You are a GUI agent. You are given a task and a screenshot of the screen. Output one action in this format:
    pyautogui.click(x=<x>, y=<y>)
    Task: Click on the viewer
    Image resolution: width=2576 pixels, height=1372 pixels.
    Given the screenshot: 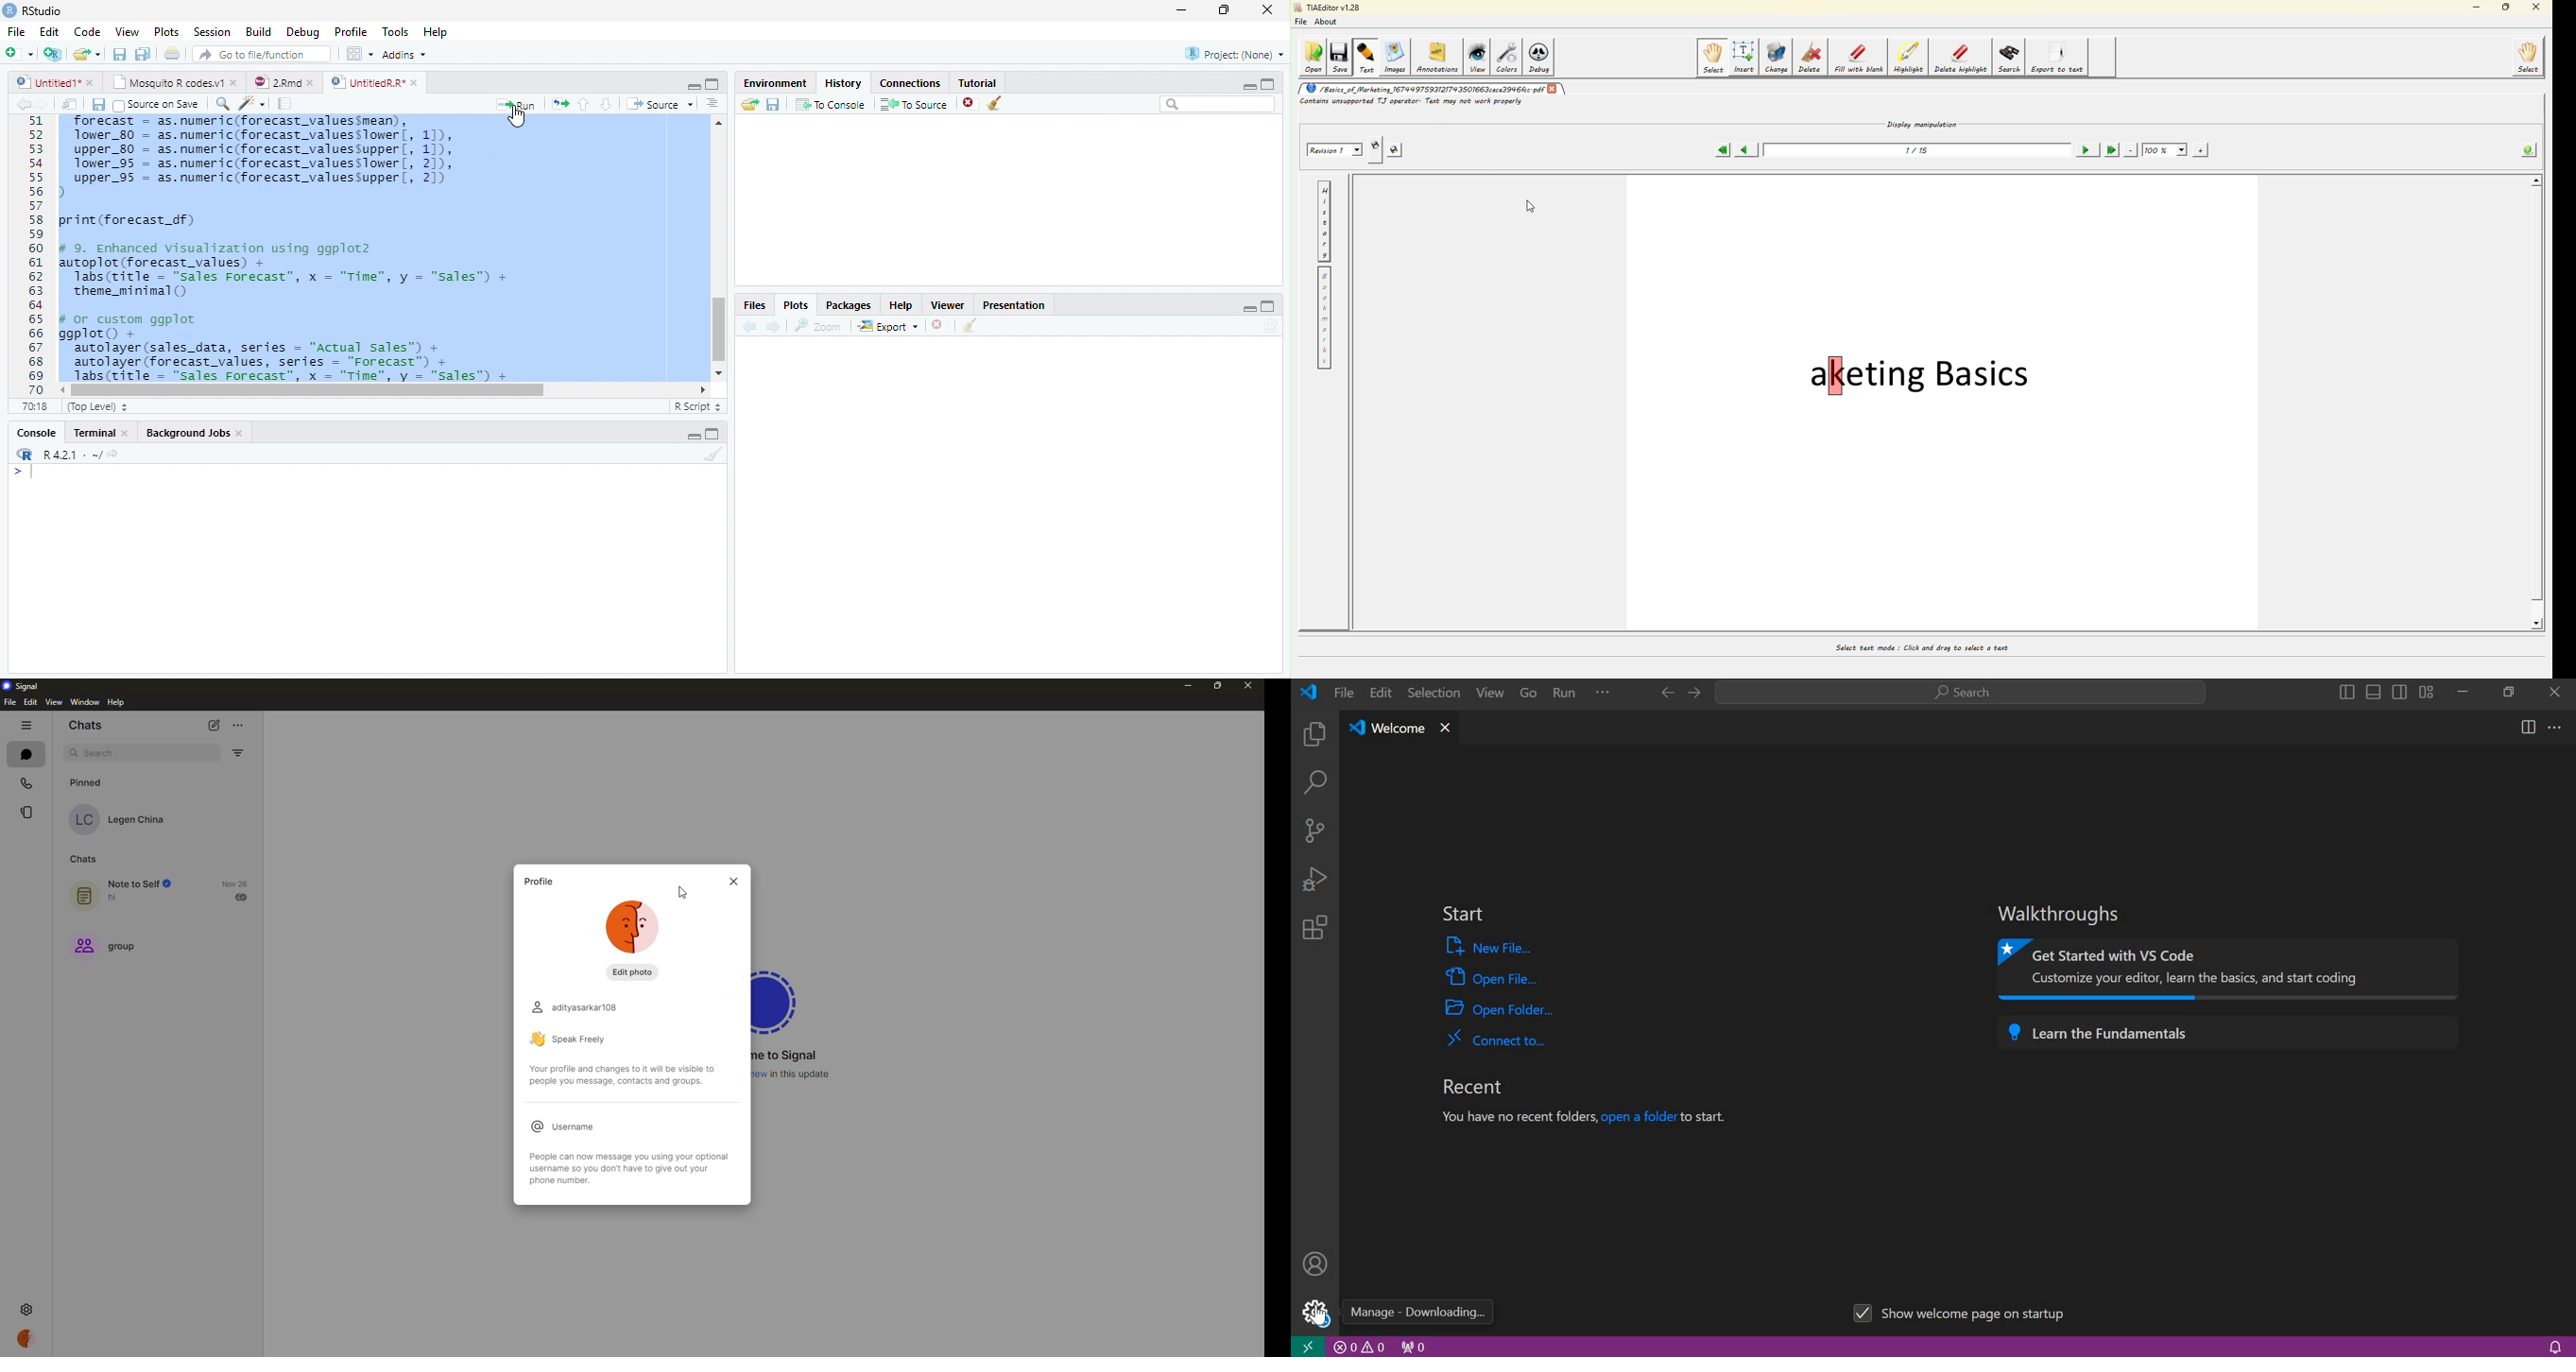 What is the action you would take?
    pyautogui.click(x=948, y=306)
    